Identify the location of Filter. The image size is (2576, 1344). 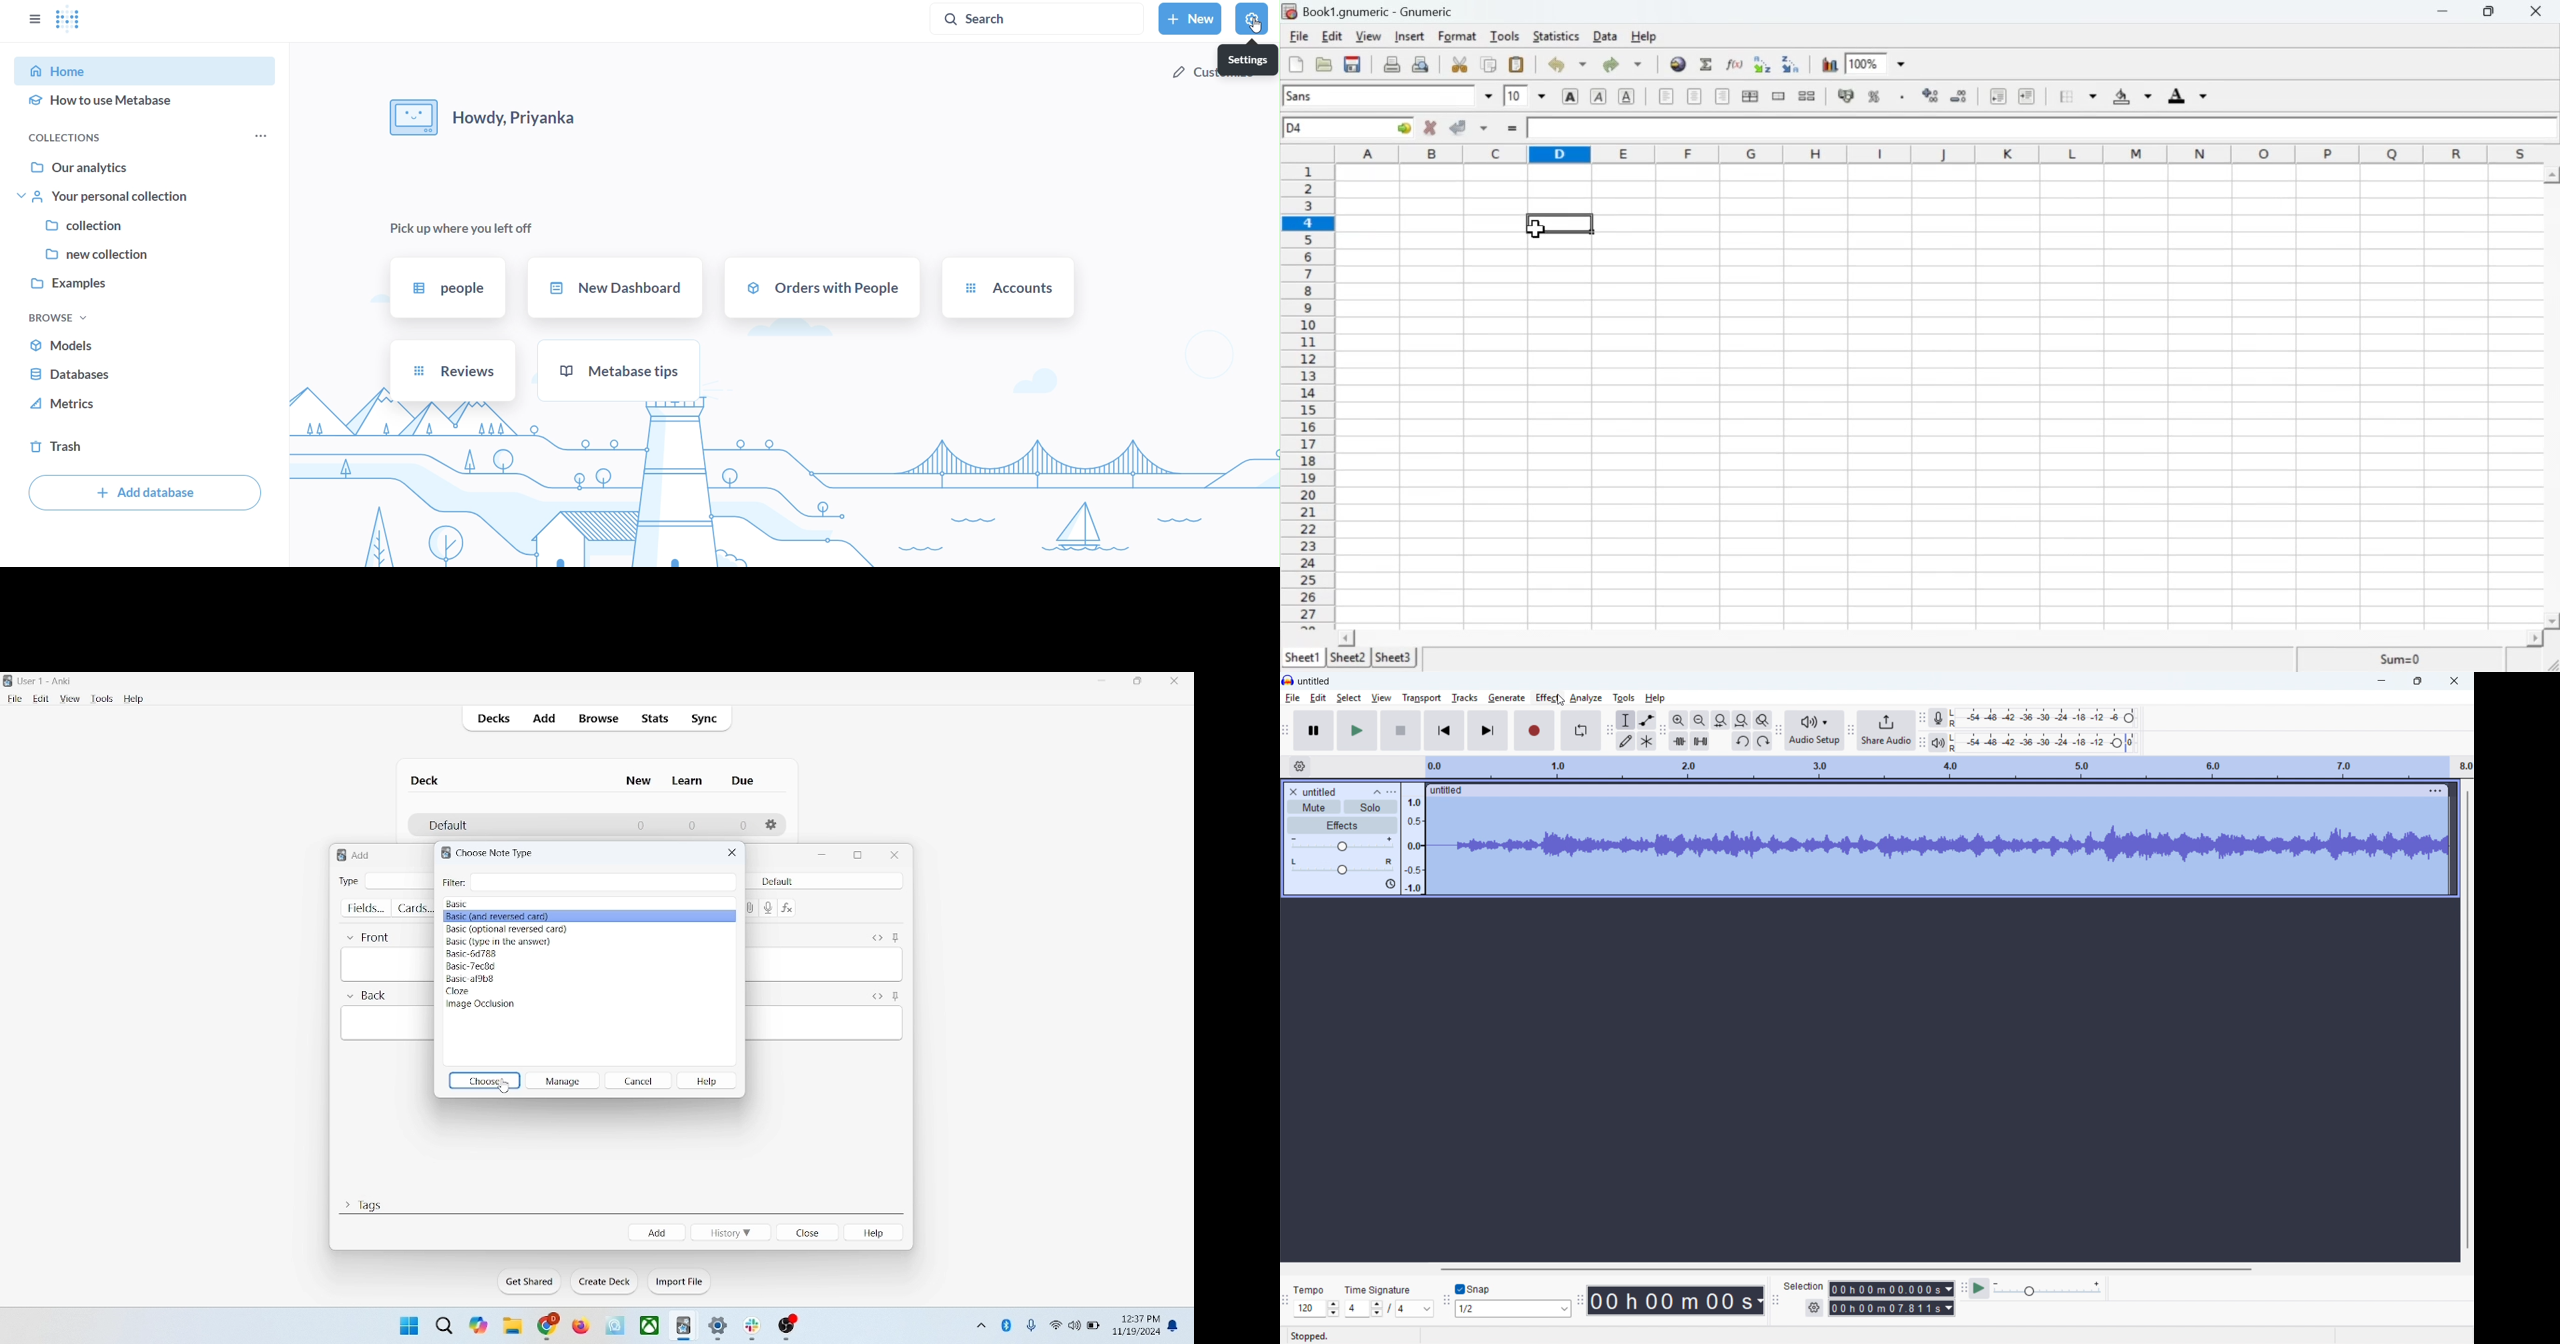
(591, 880).